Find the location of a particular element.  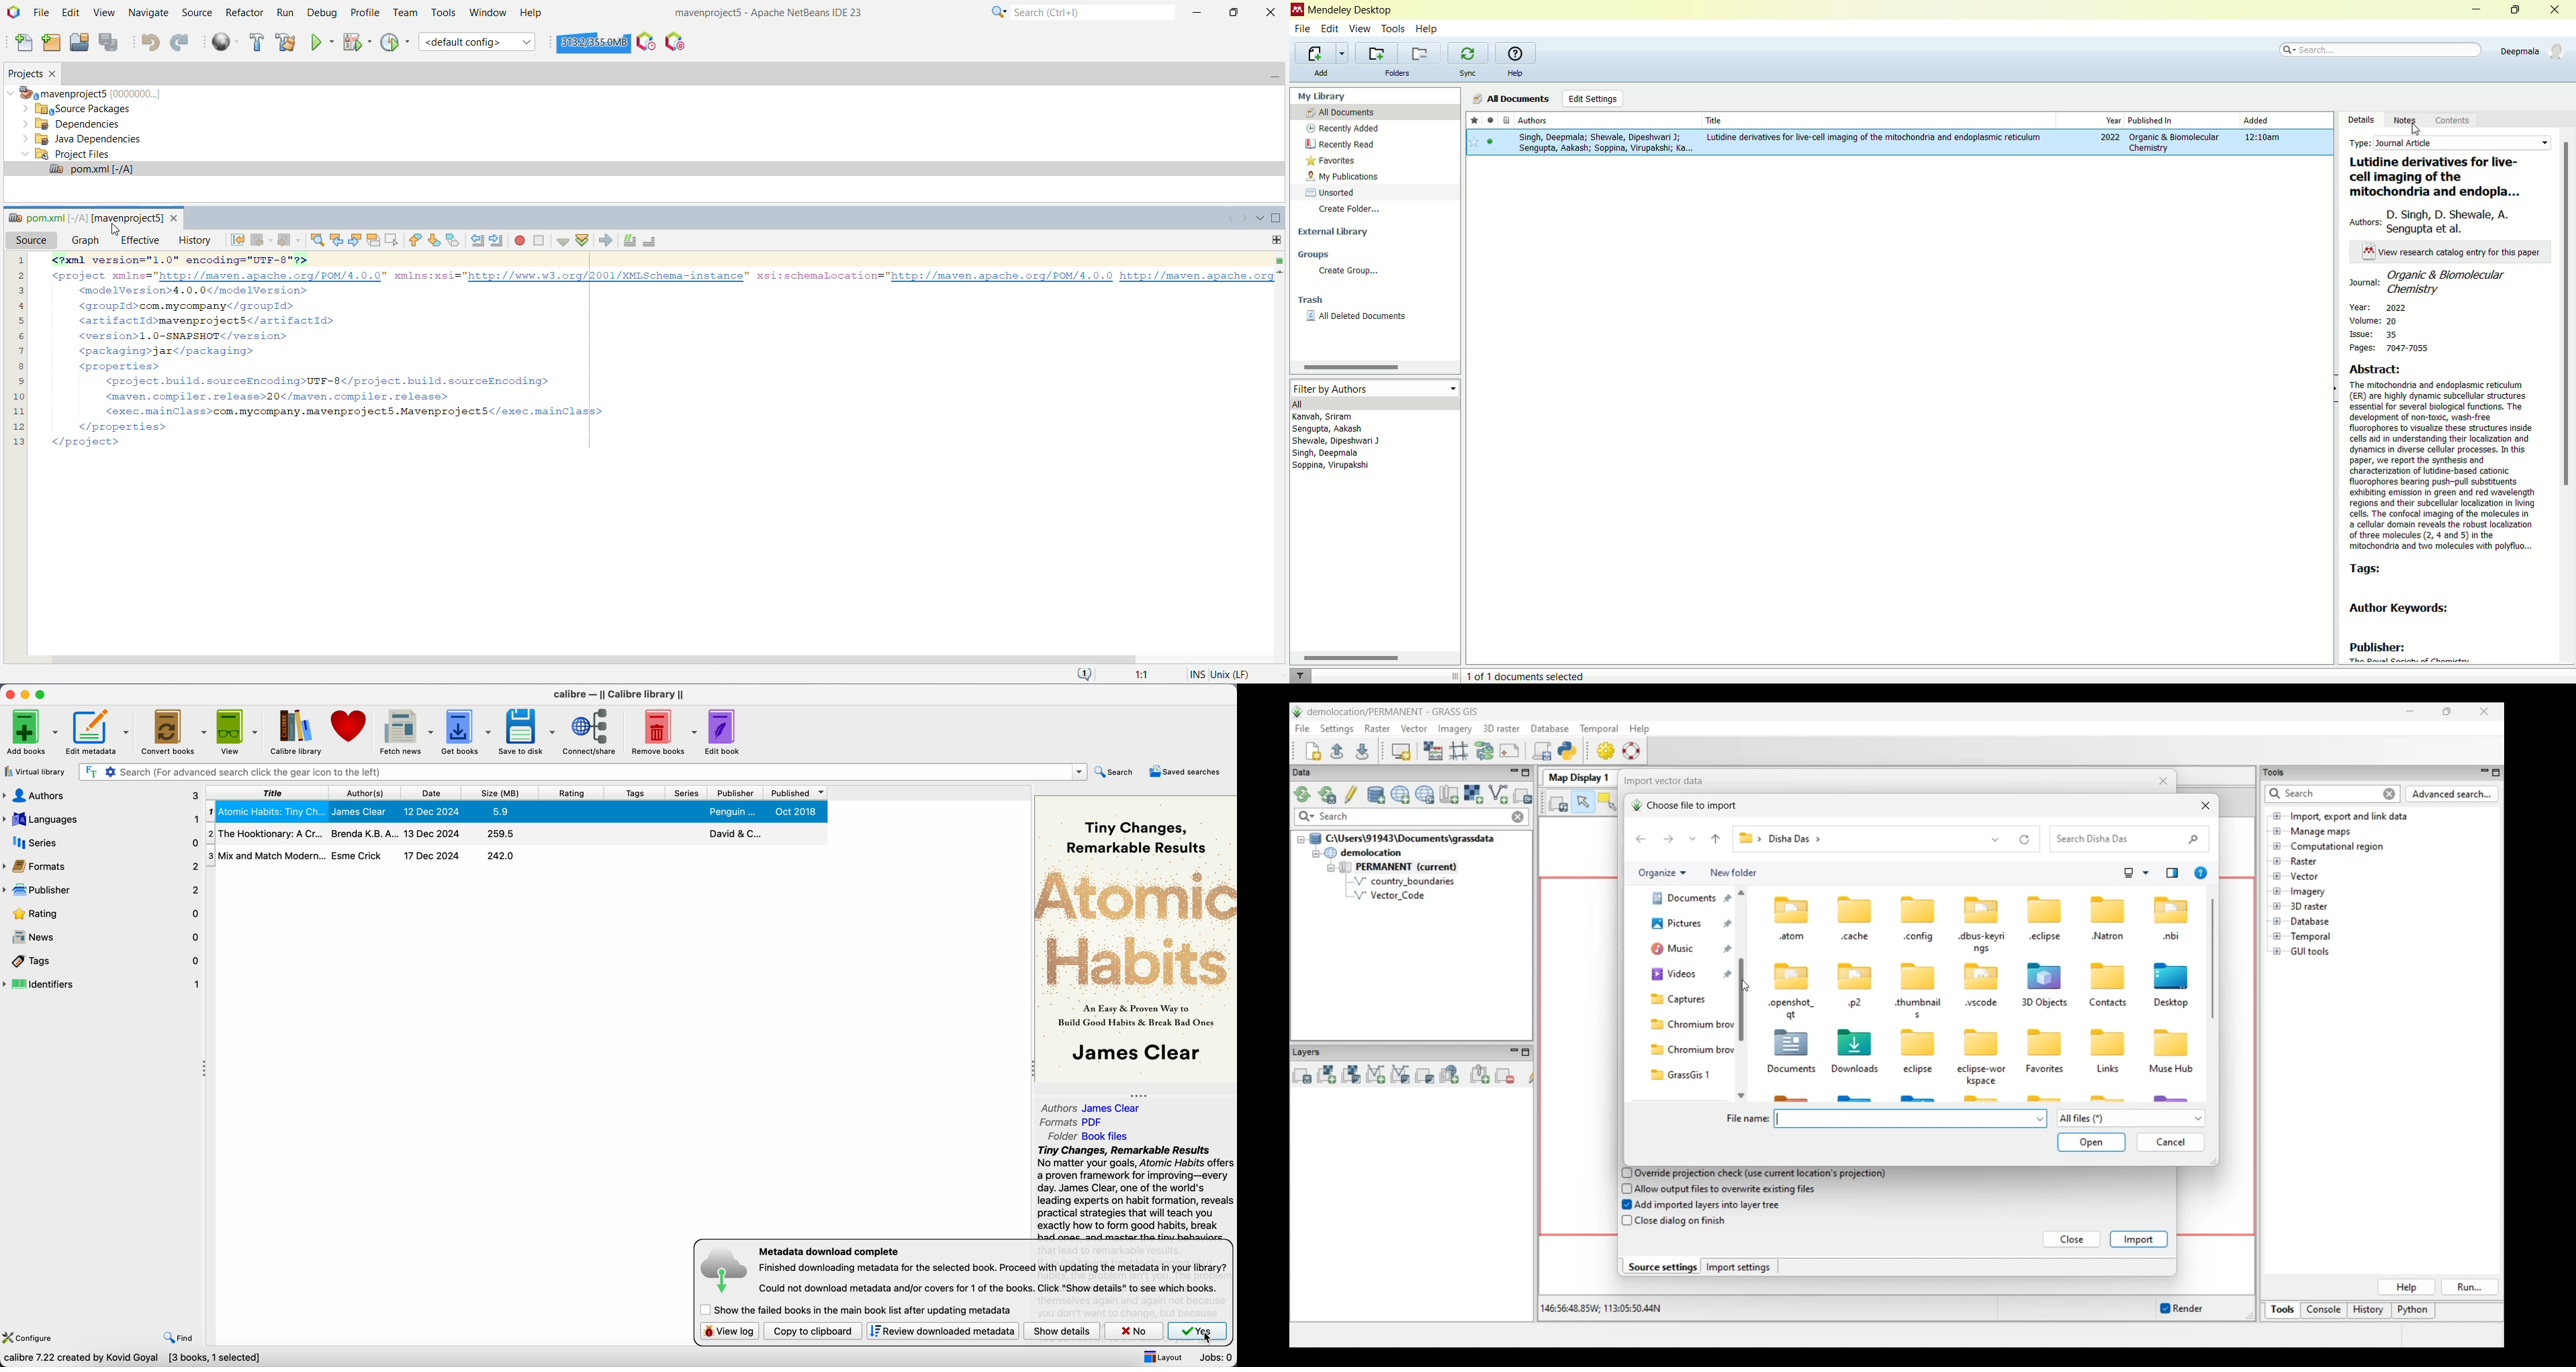

date is located at coordinates (431, 793).